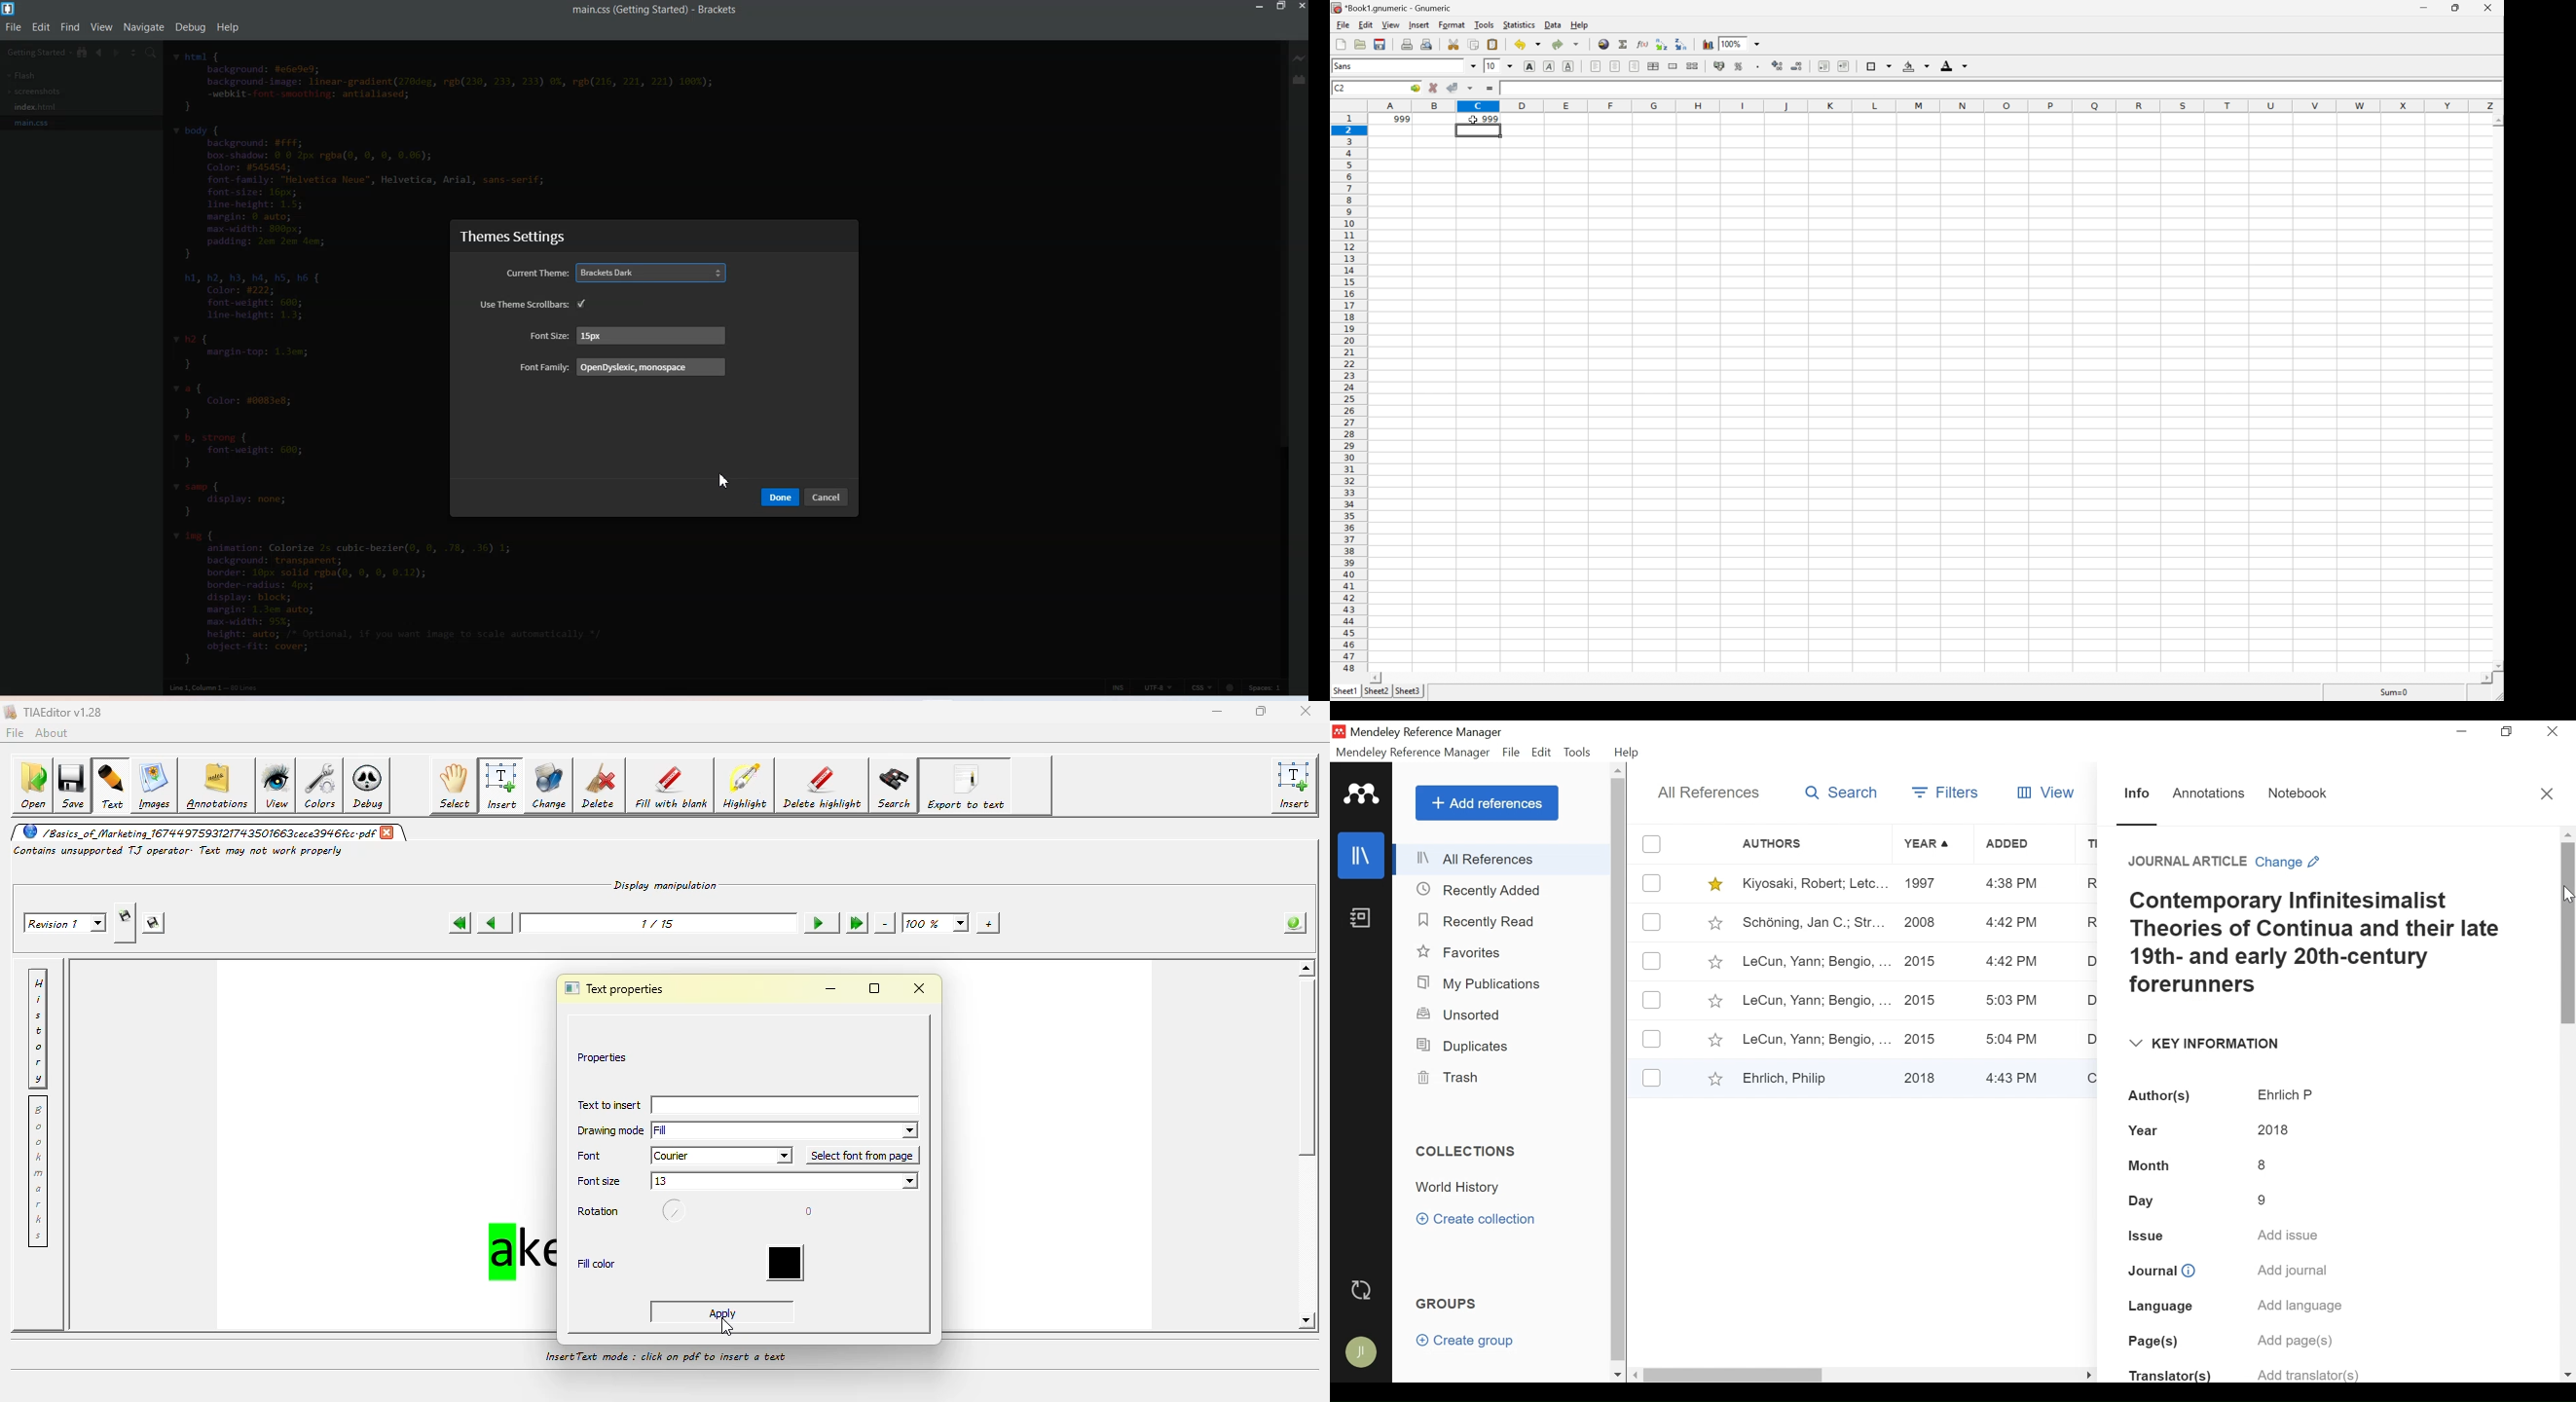 This screenshot has width=2576, height=1428. Describe the element at coordinates (1486, 803) in the screenshot. I see `Add References` at that location.